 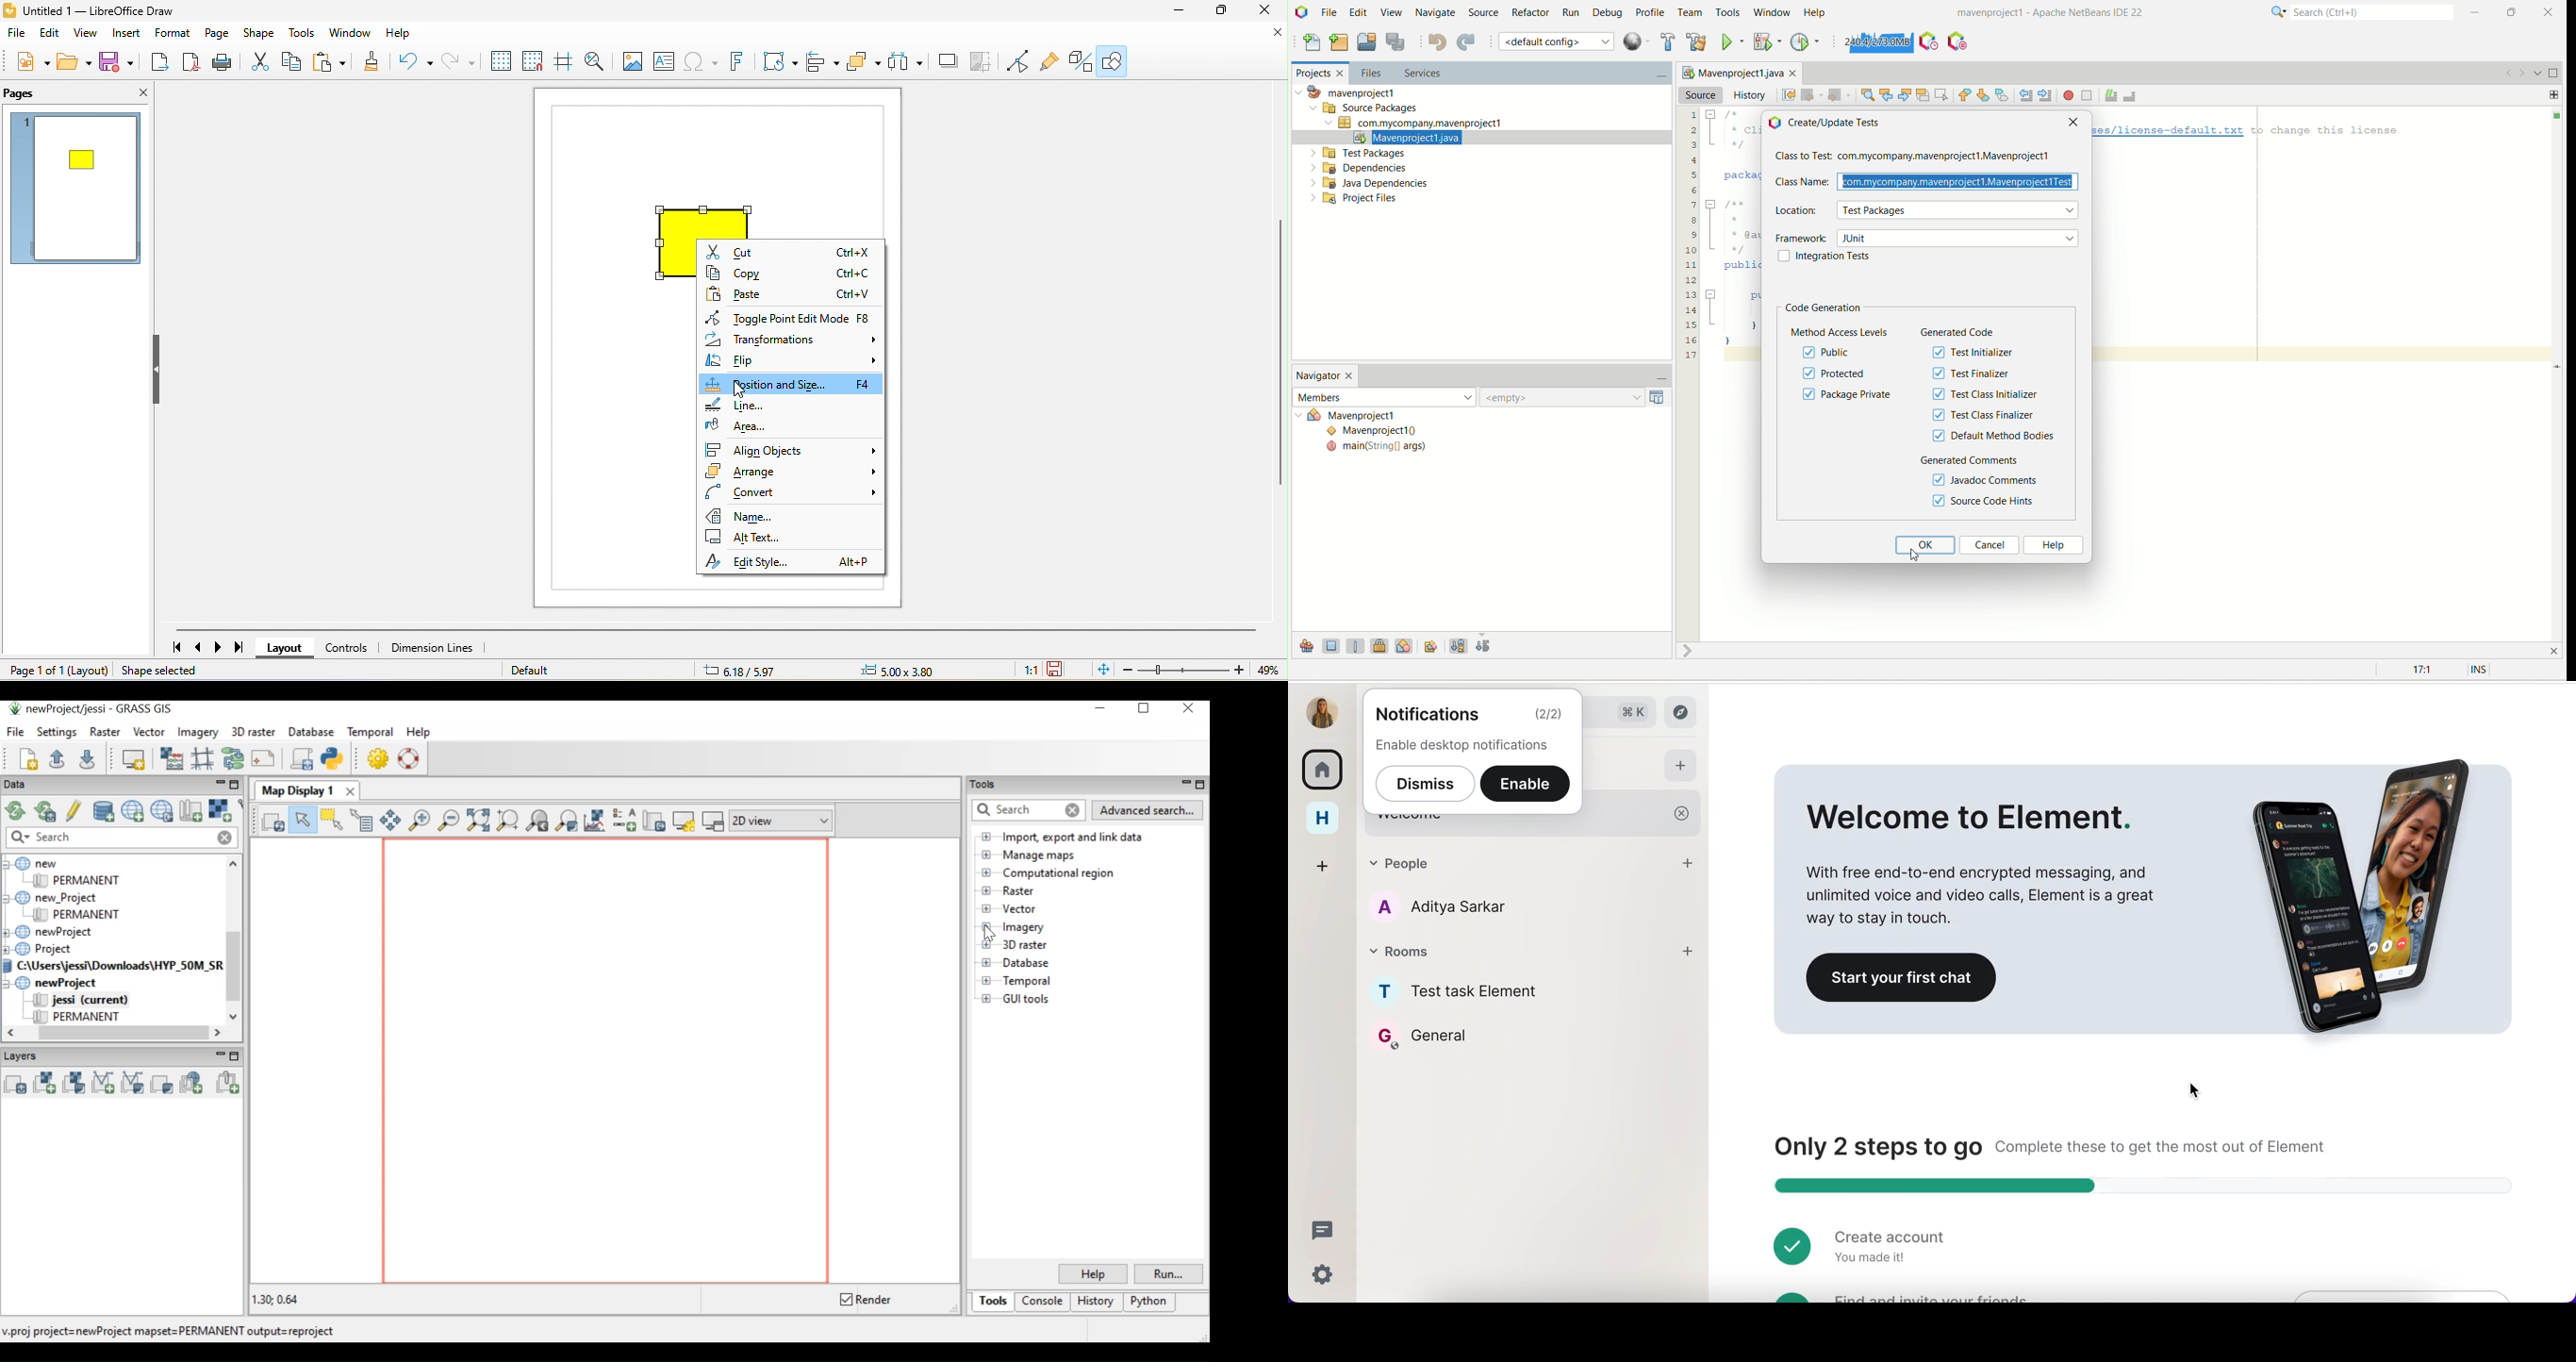 What do you see at coordinates (220, 35) in the screenshot?
I see `page` at bounding box center [220, 35].